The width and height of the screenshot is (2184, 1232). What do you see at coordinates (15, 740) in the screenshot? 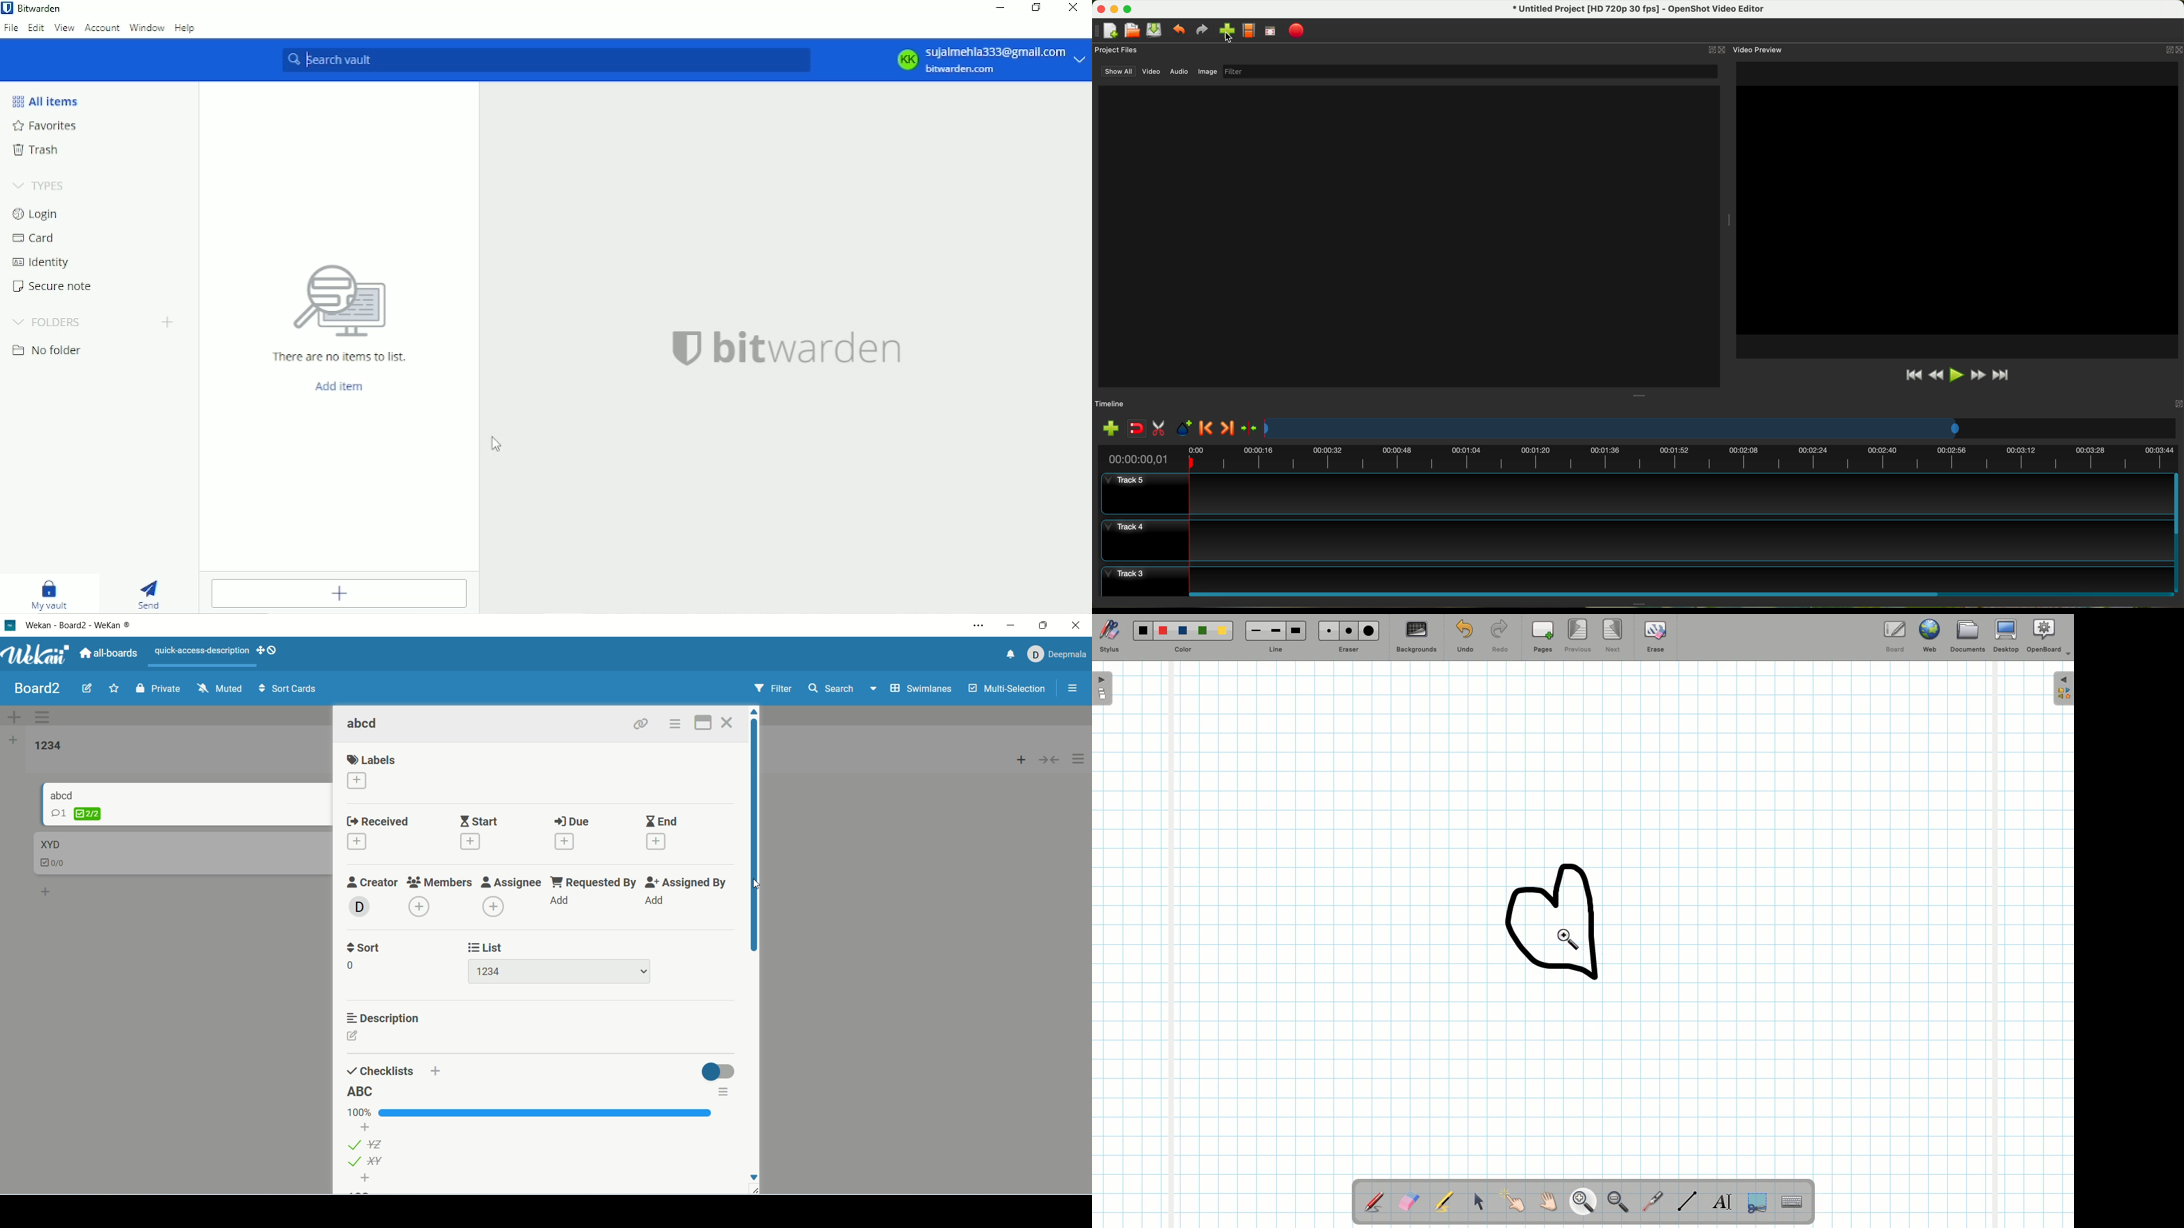
I see `add list` at bounding box center [15, 740].